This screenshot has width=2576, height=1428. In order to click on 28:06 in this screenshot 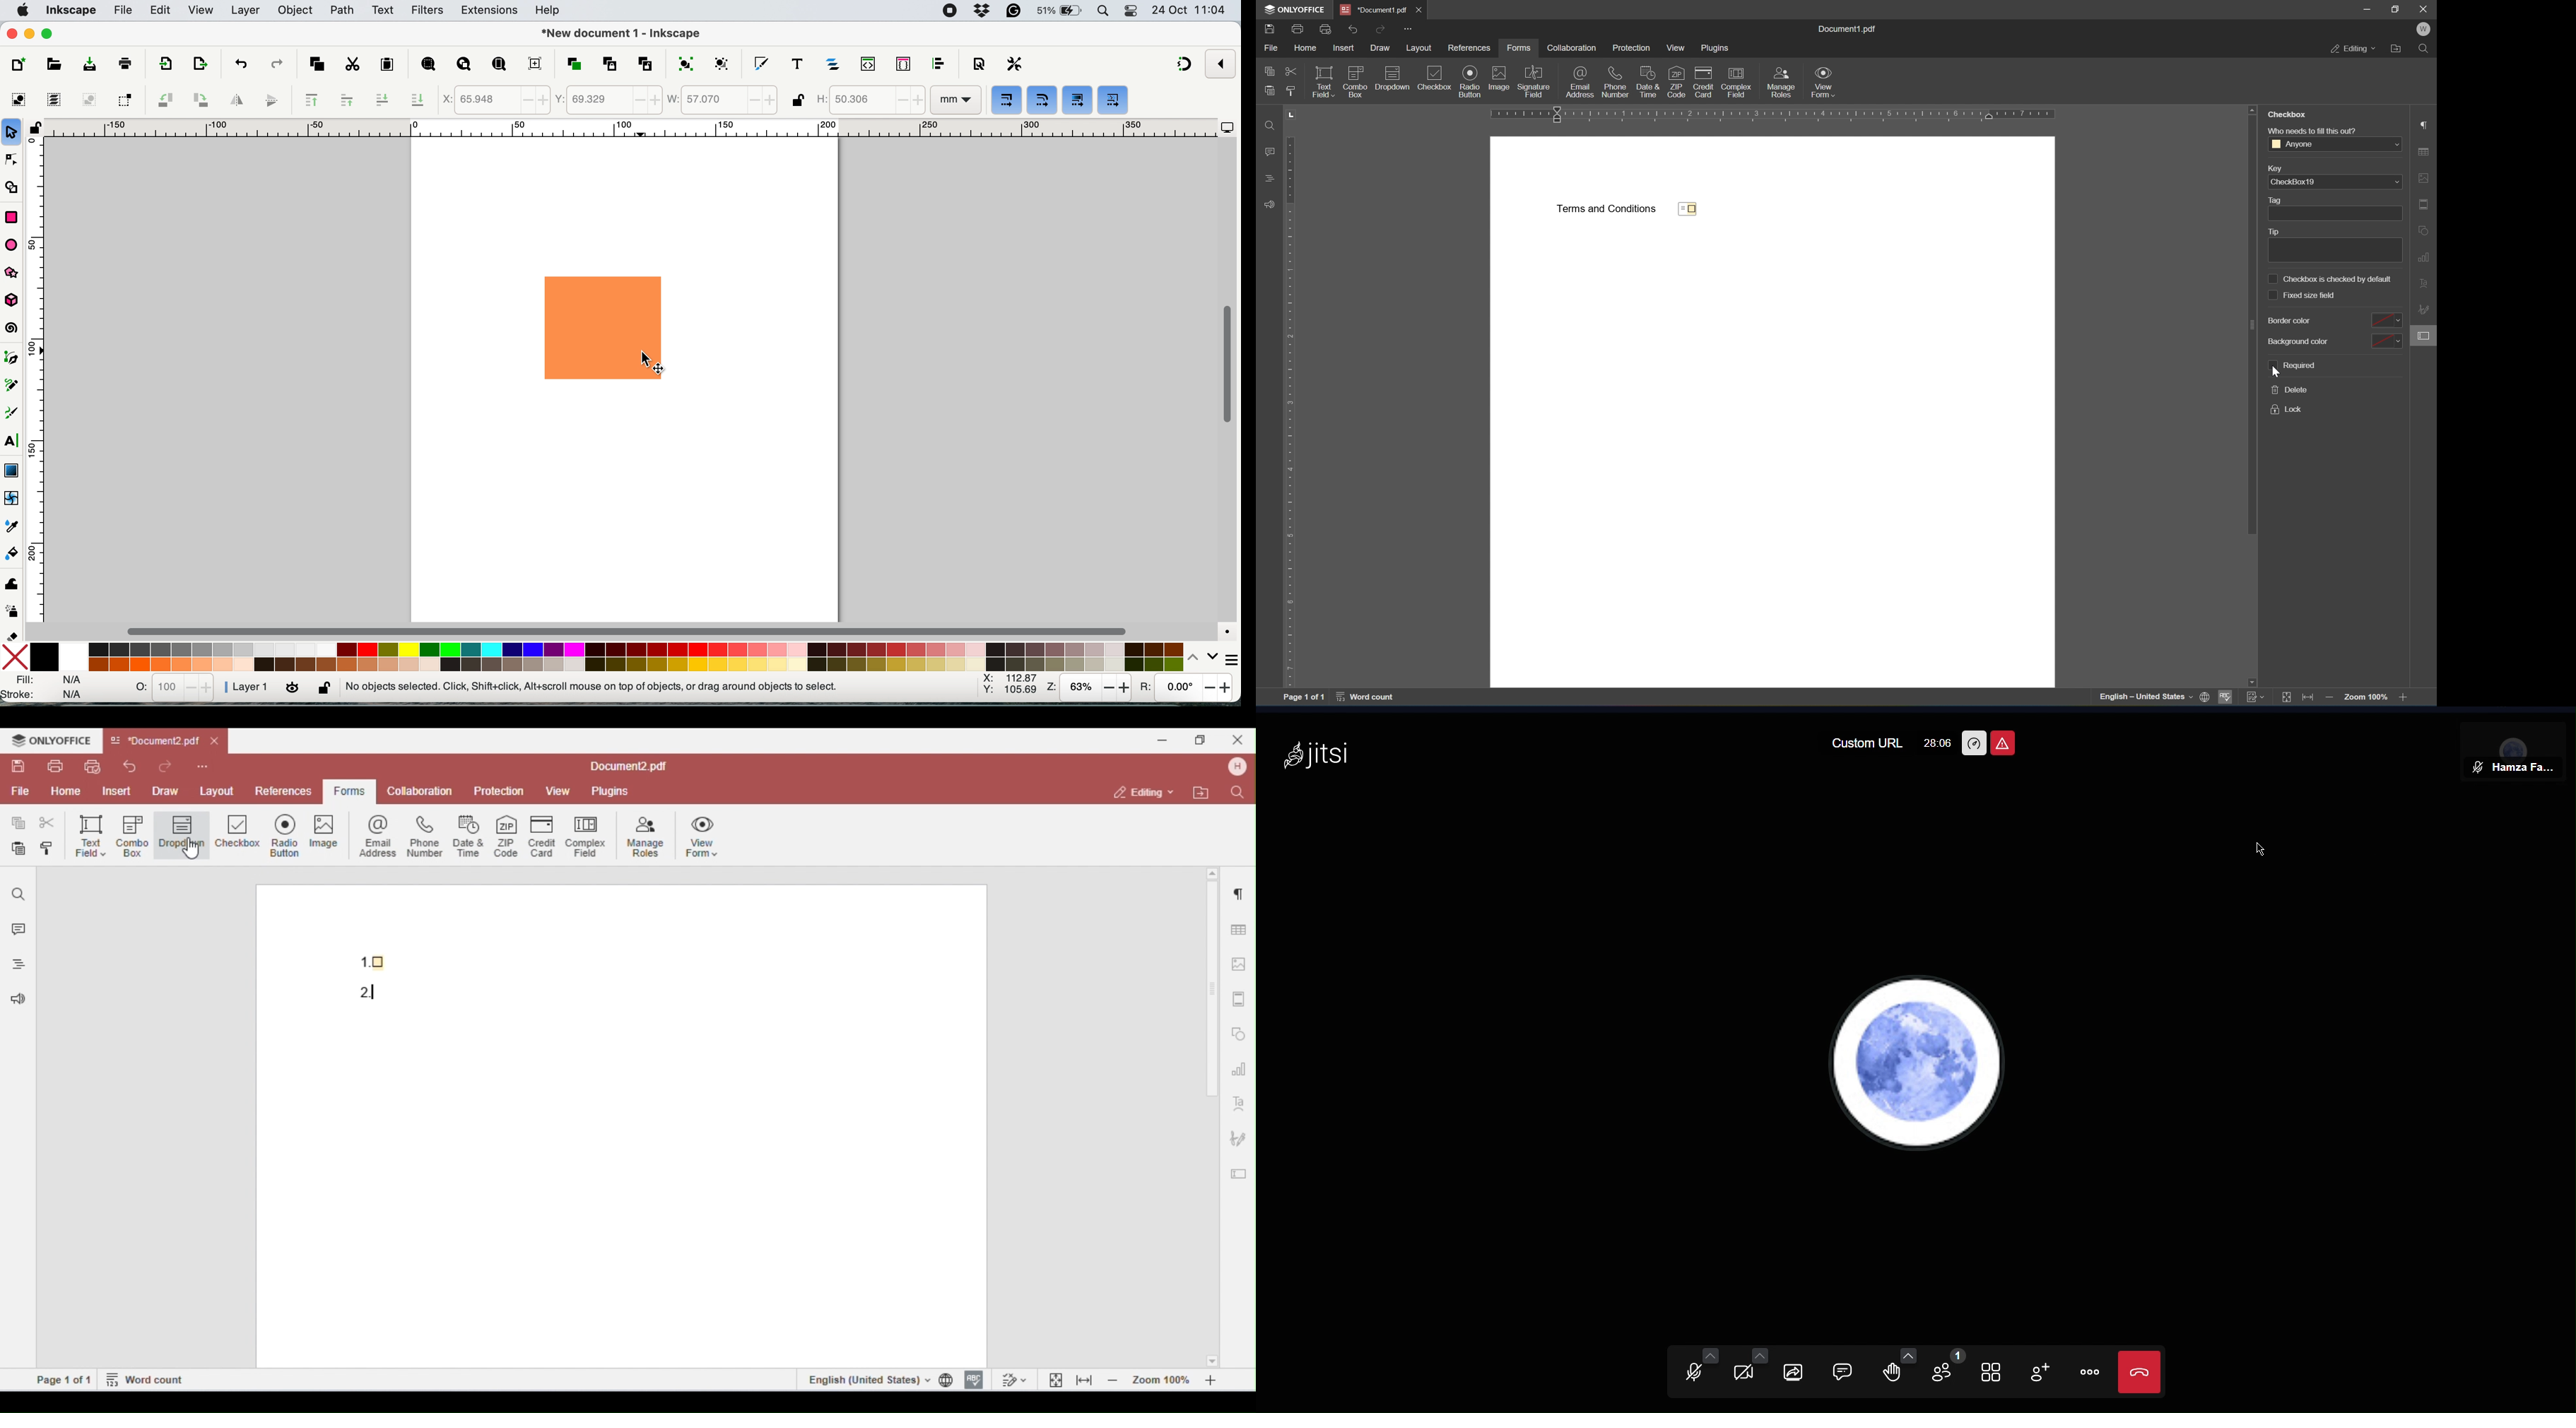, I will do `click(1939, 743)`.